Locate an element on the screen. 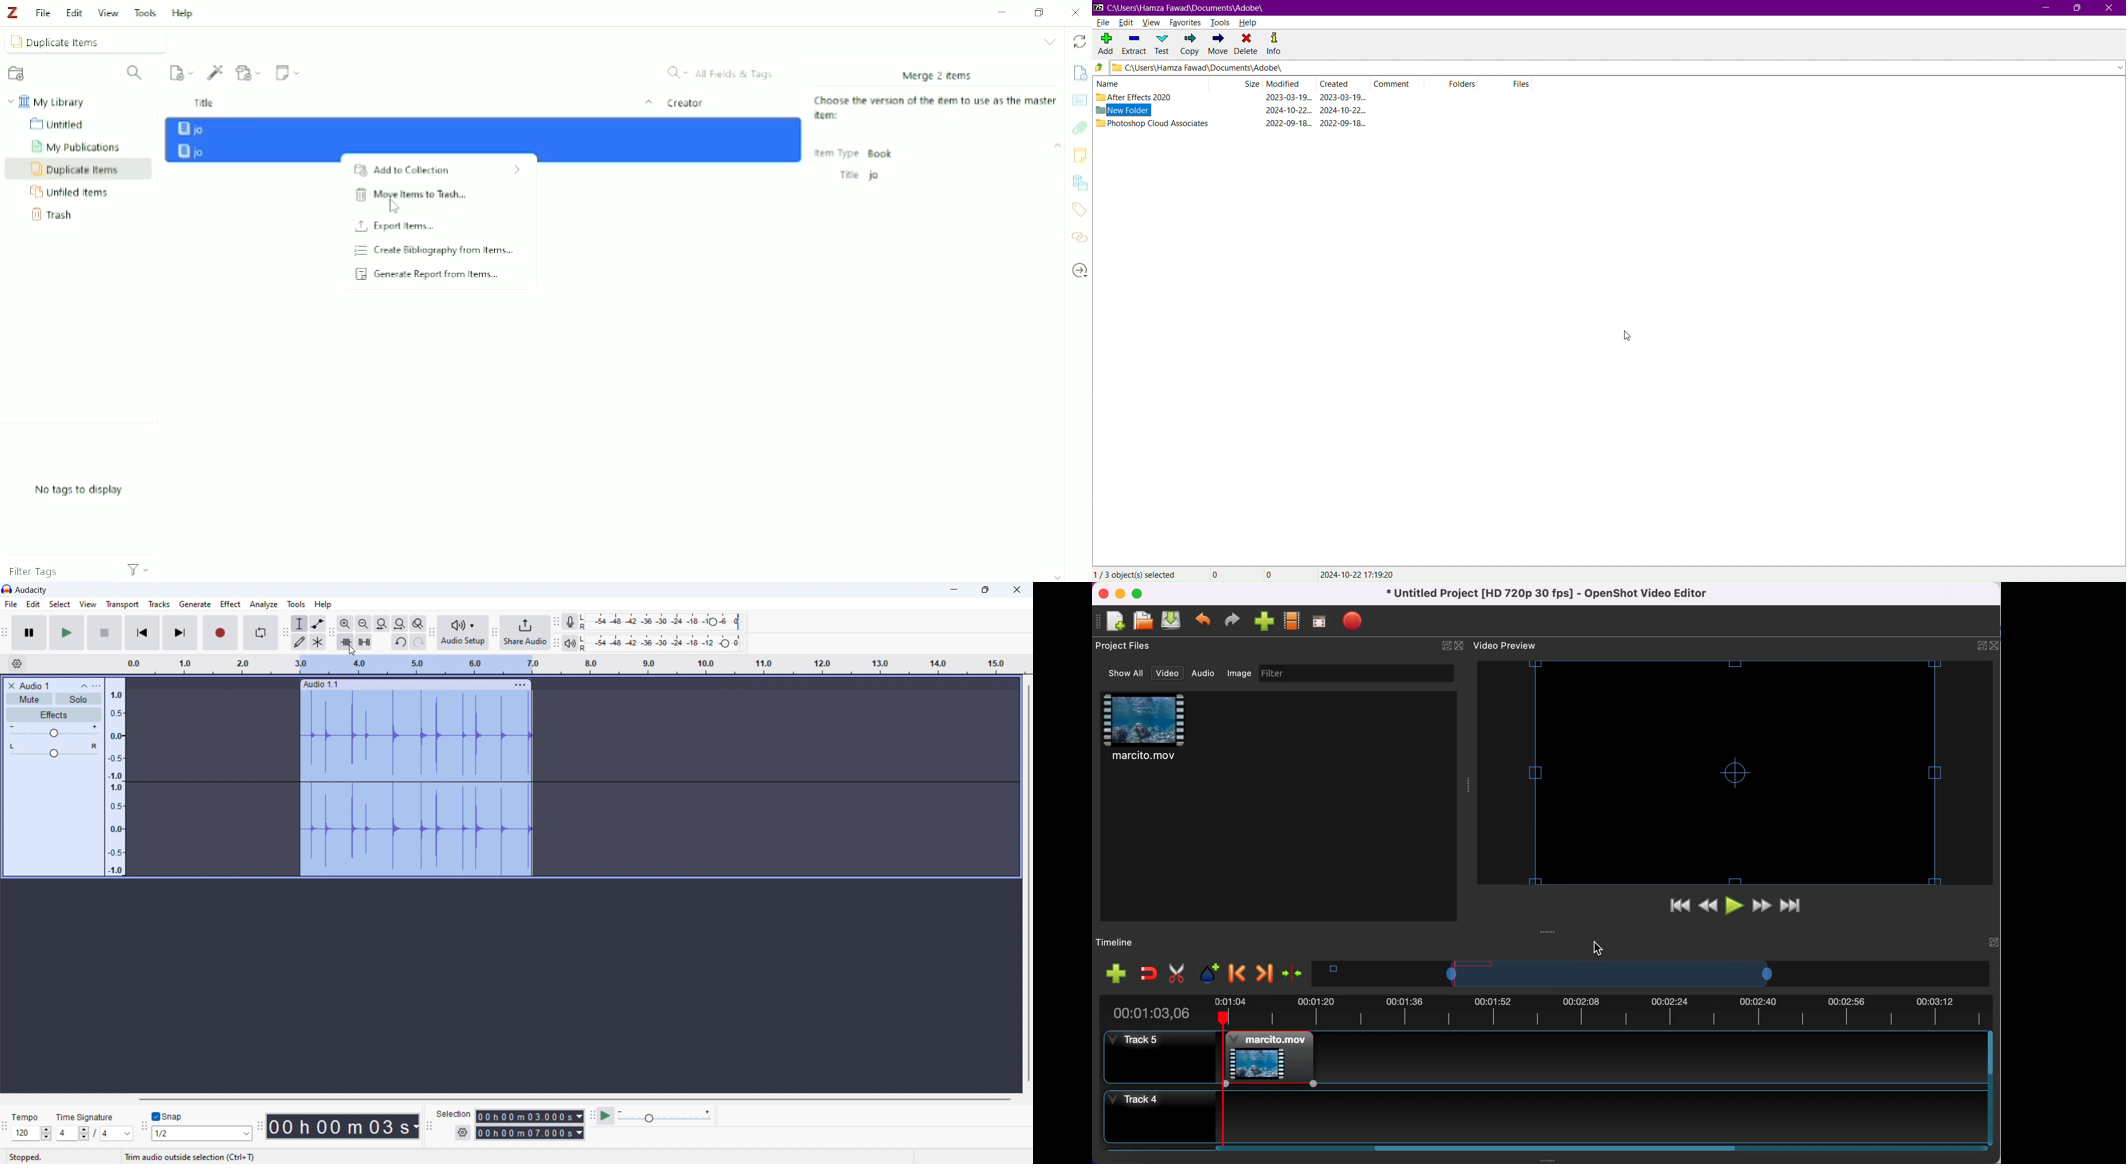  modified date & time is located at coordinates (1289, 110).